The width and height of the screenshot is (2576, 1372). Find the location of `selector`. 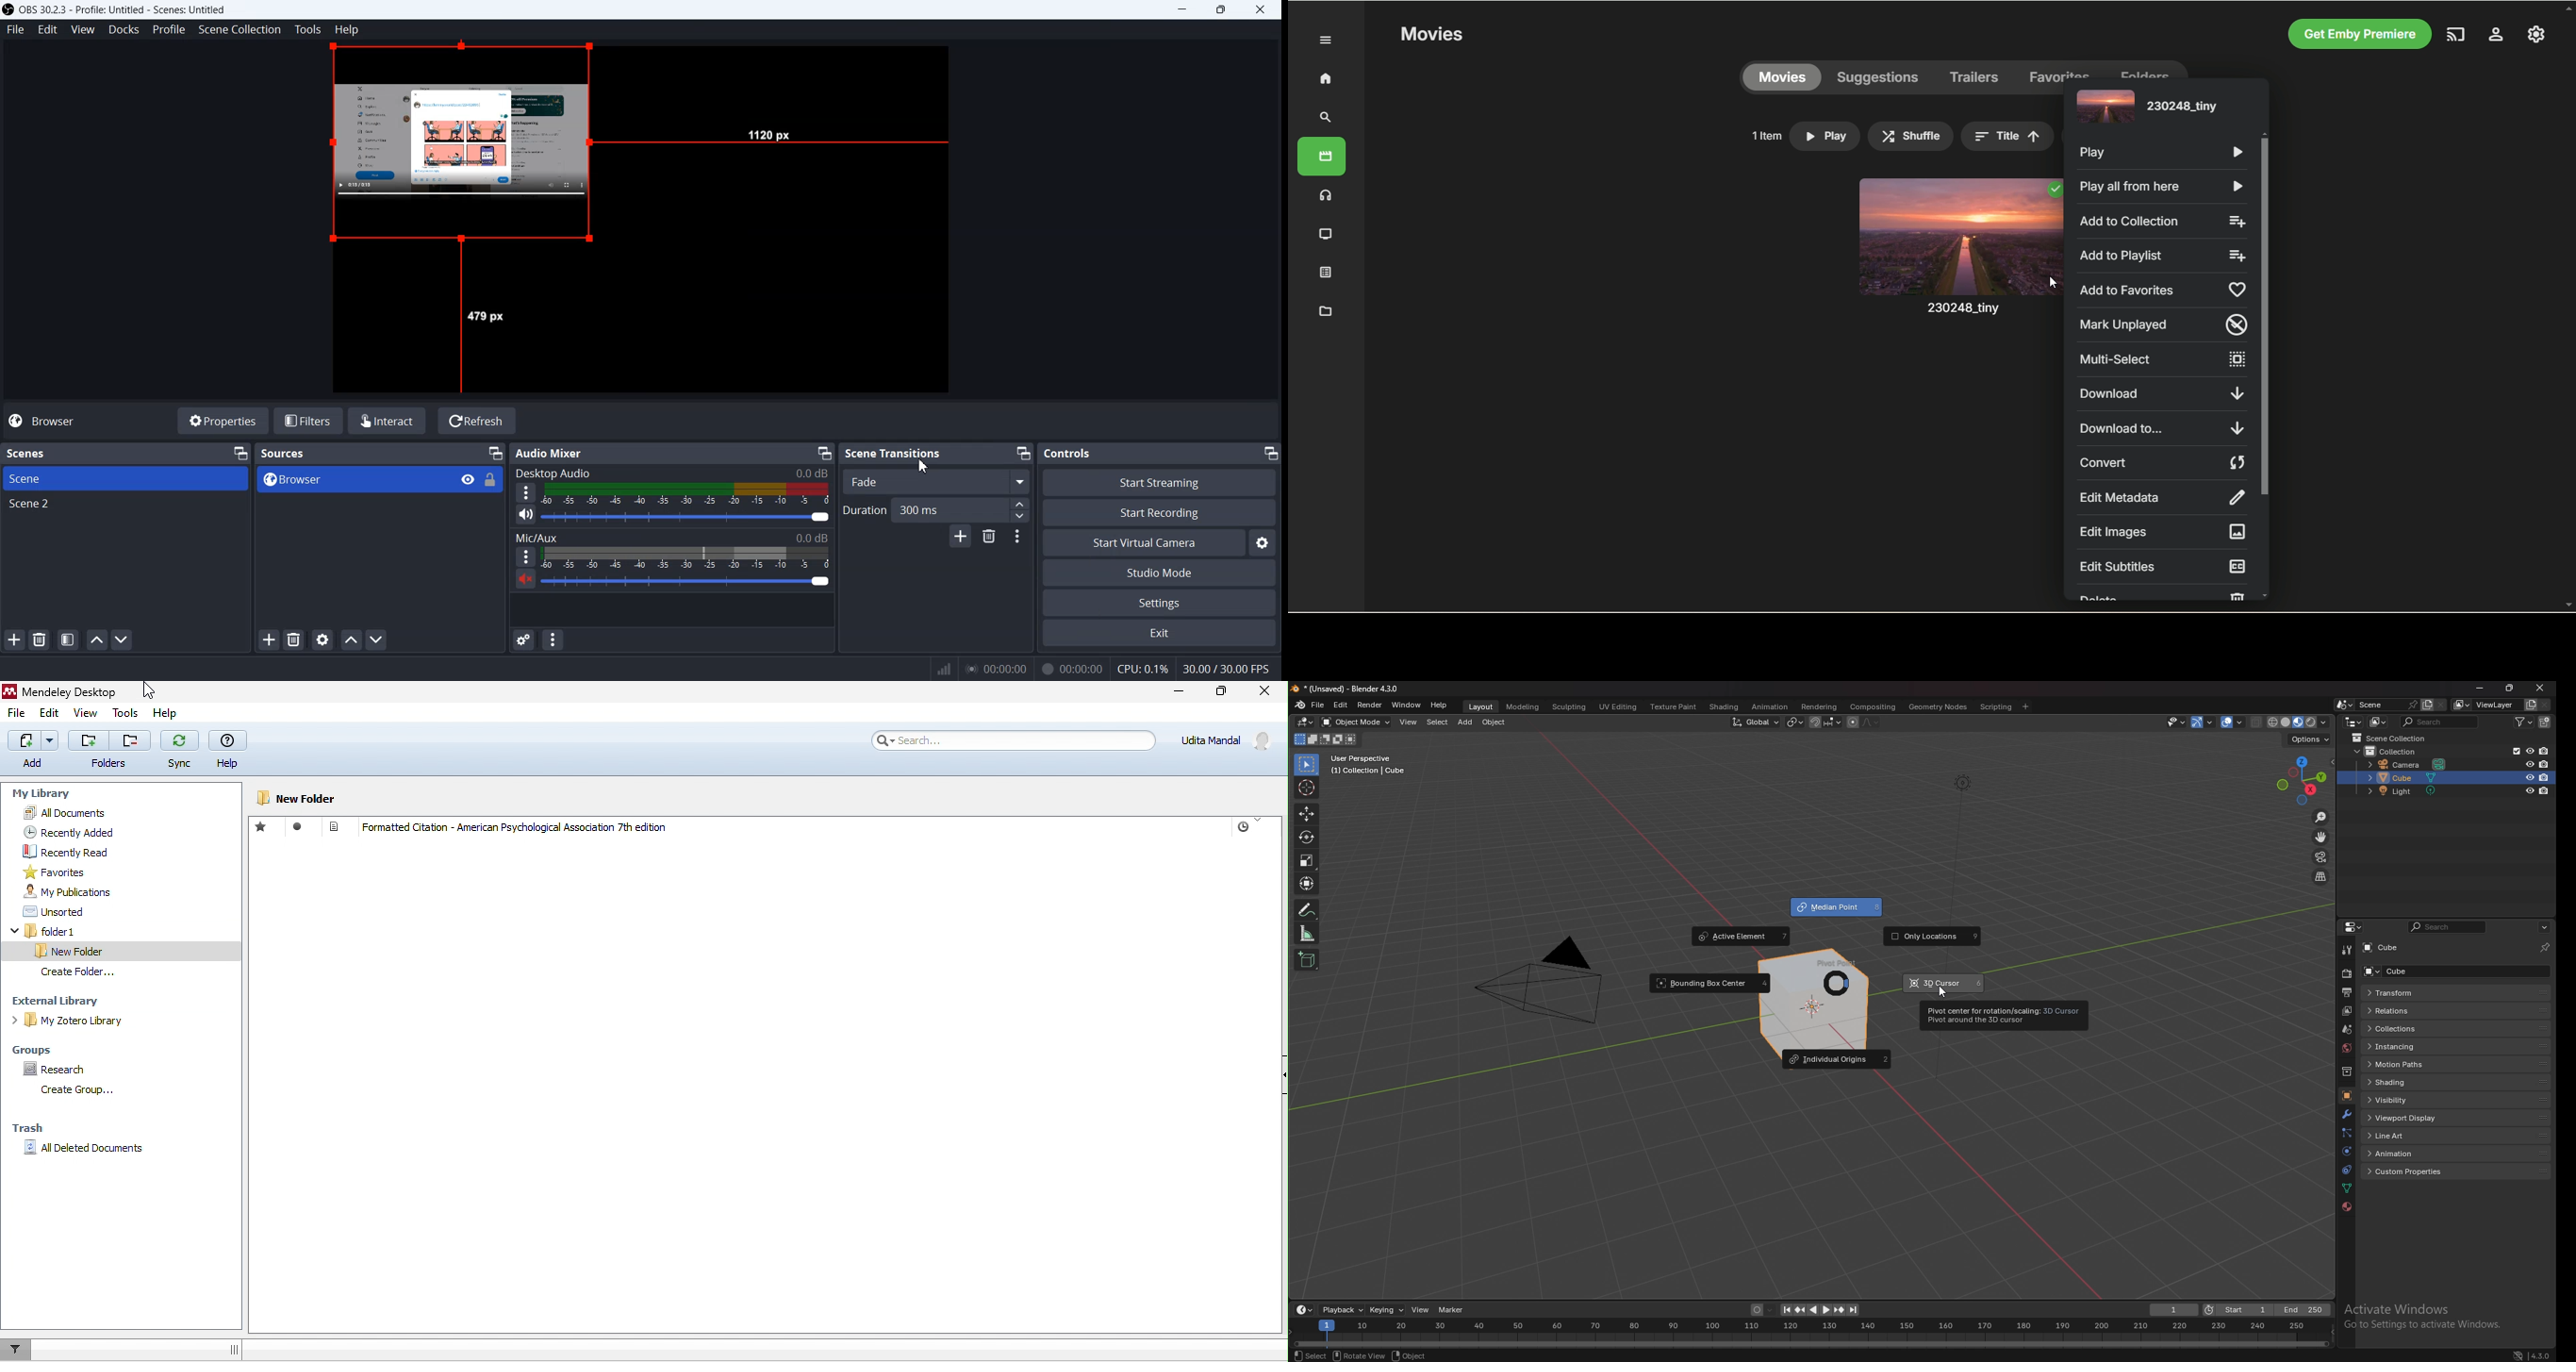

selector is located at coordinates (1307, 765).